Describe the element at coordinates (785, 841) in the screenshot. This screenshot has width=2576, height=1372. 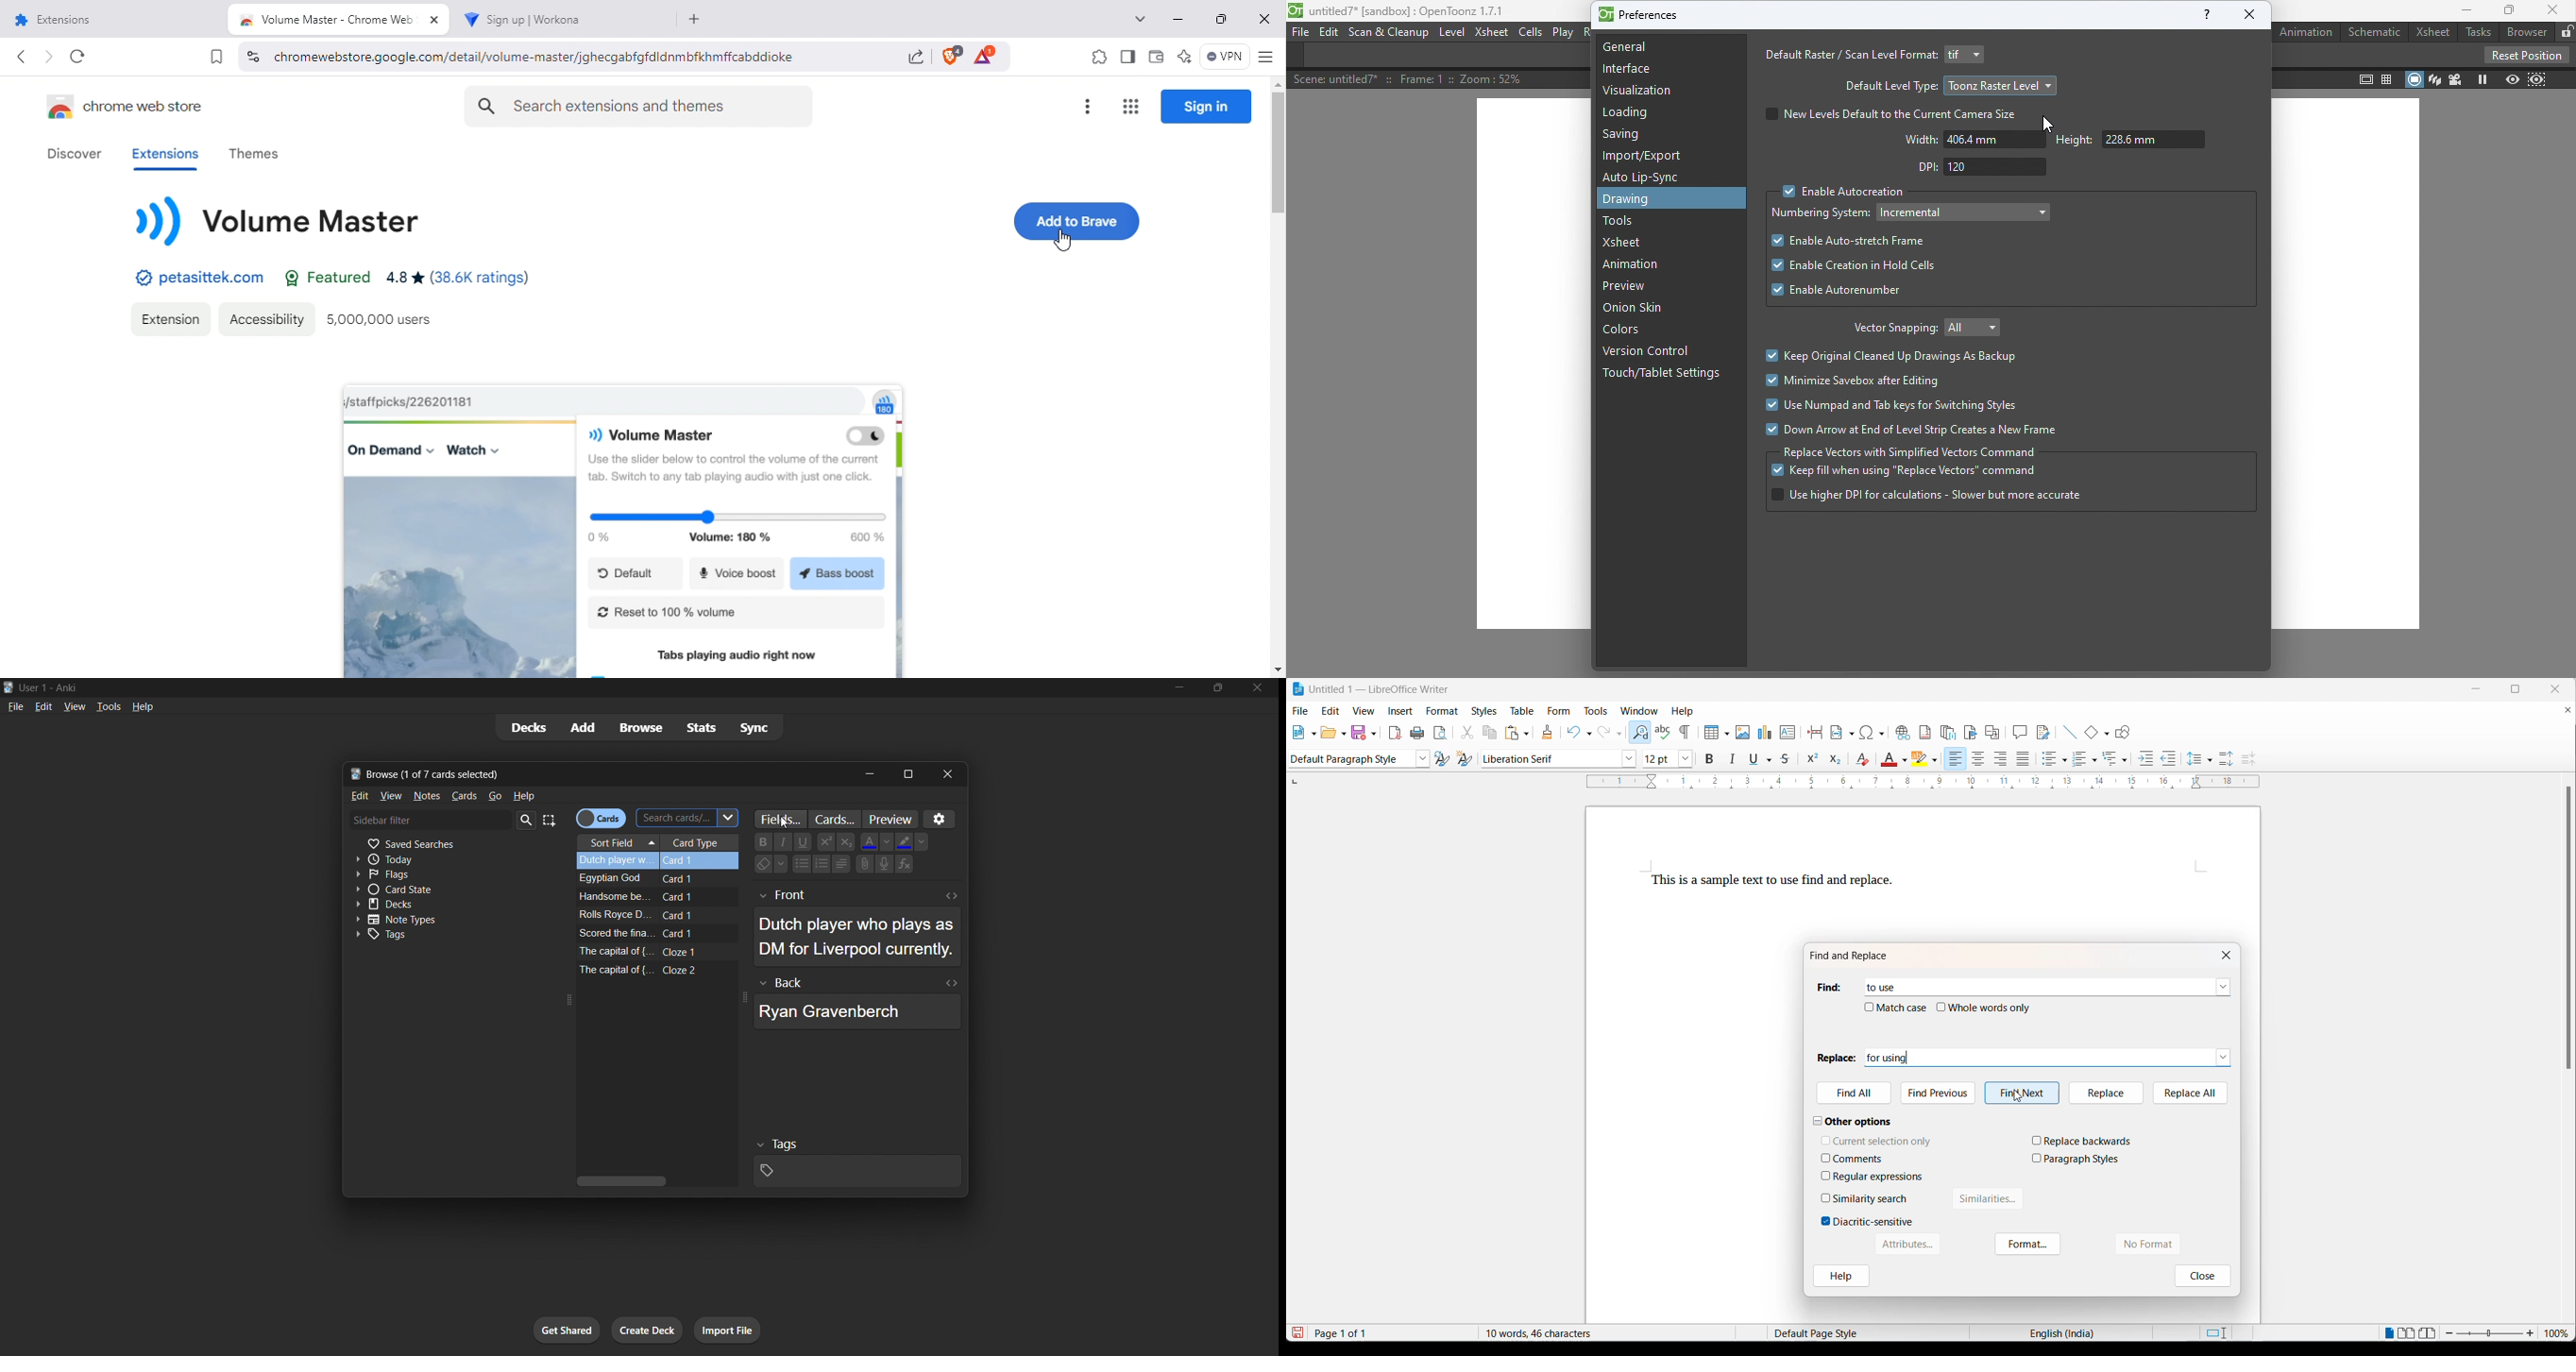
I see `Font` at that location.